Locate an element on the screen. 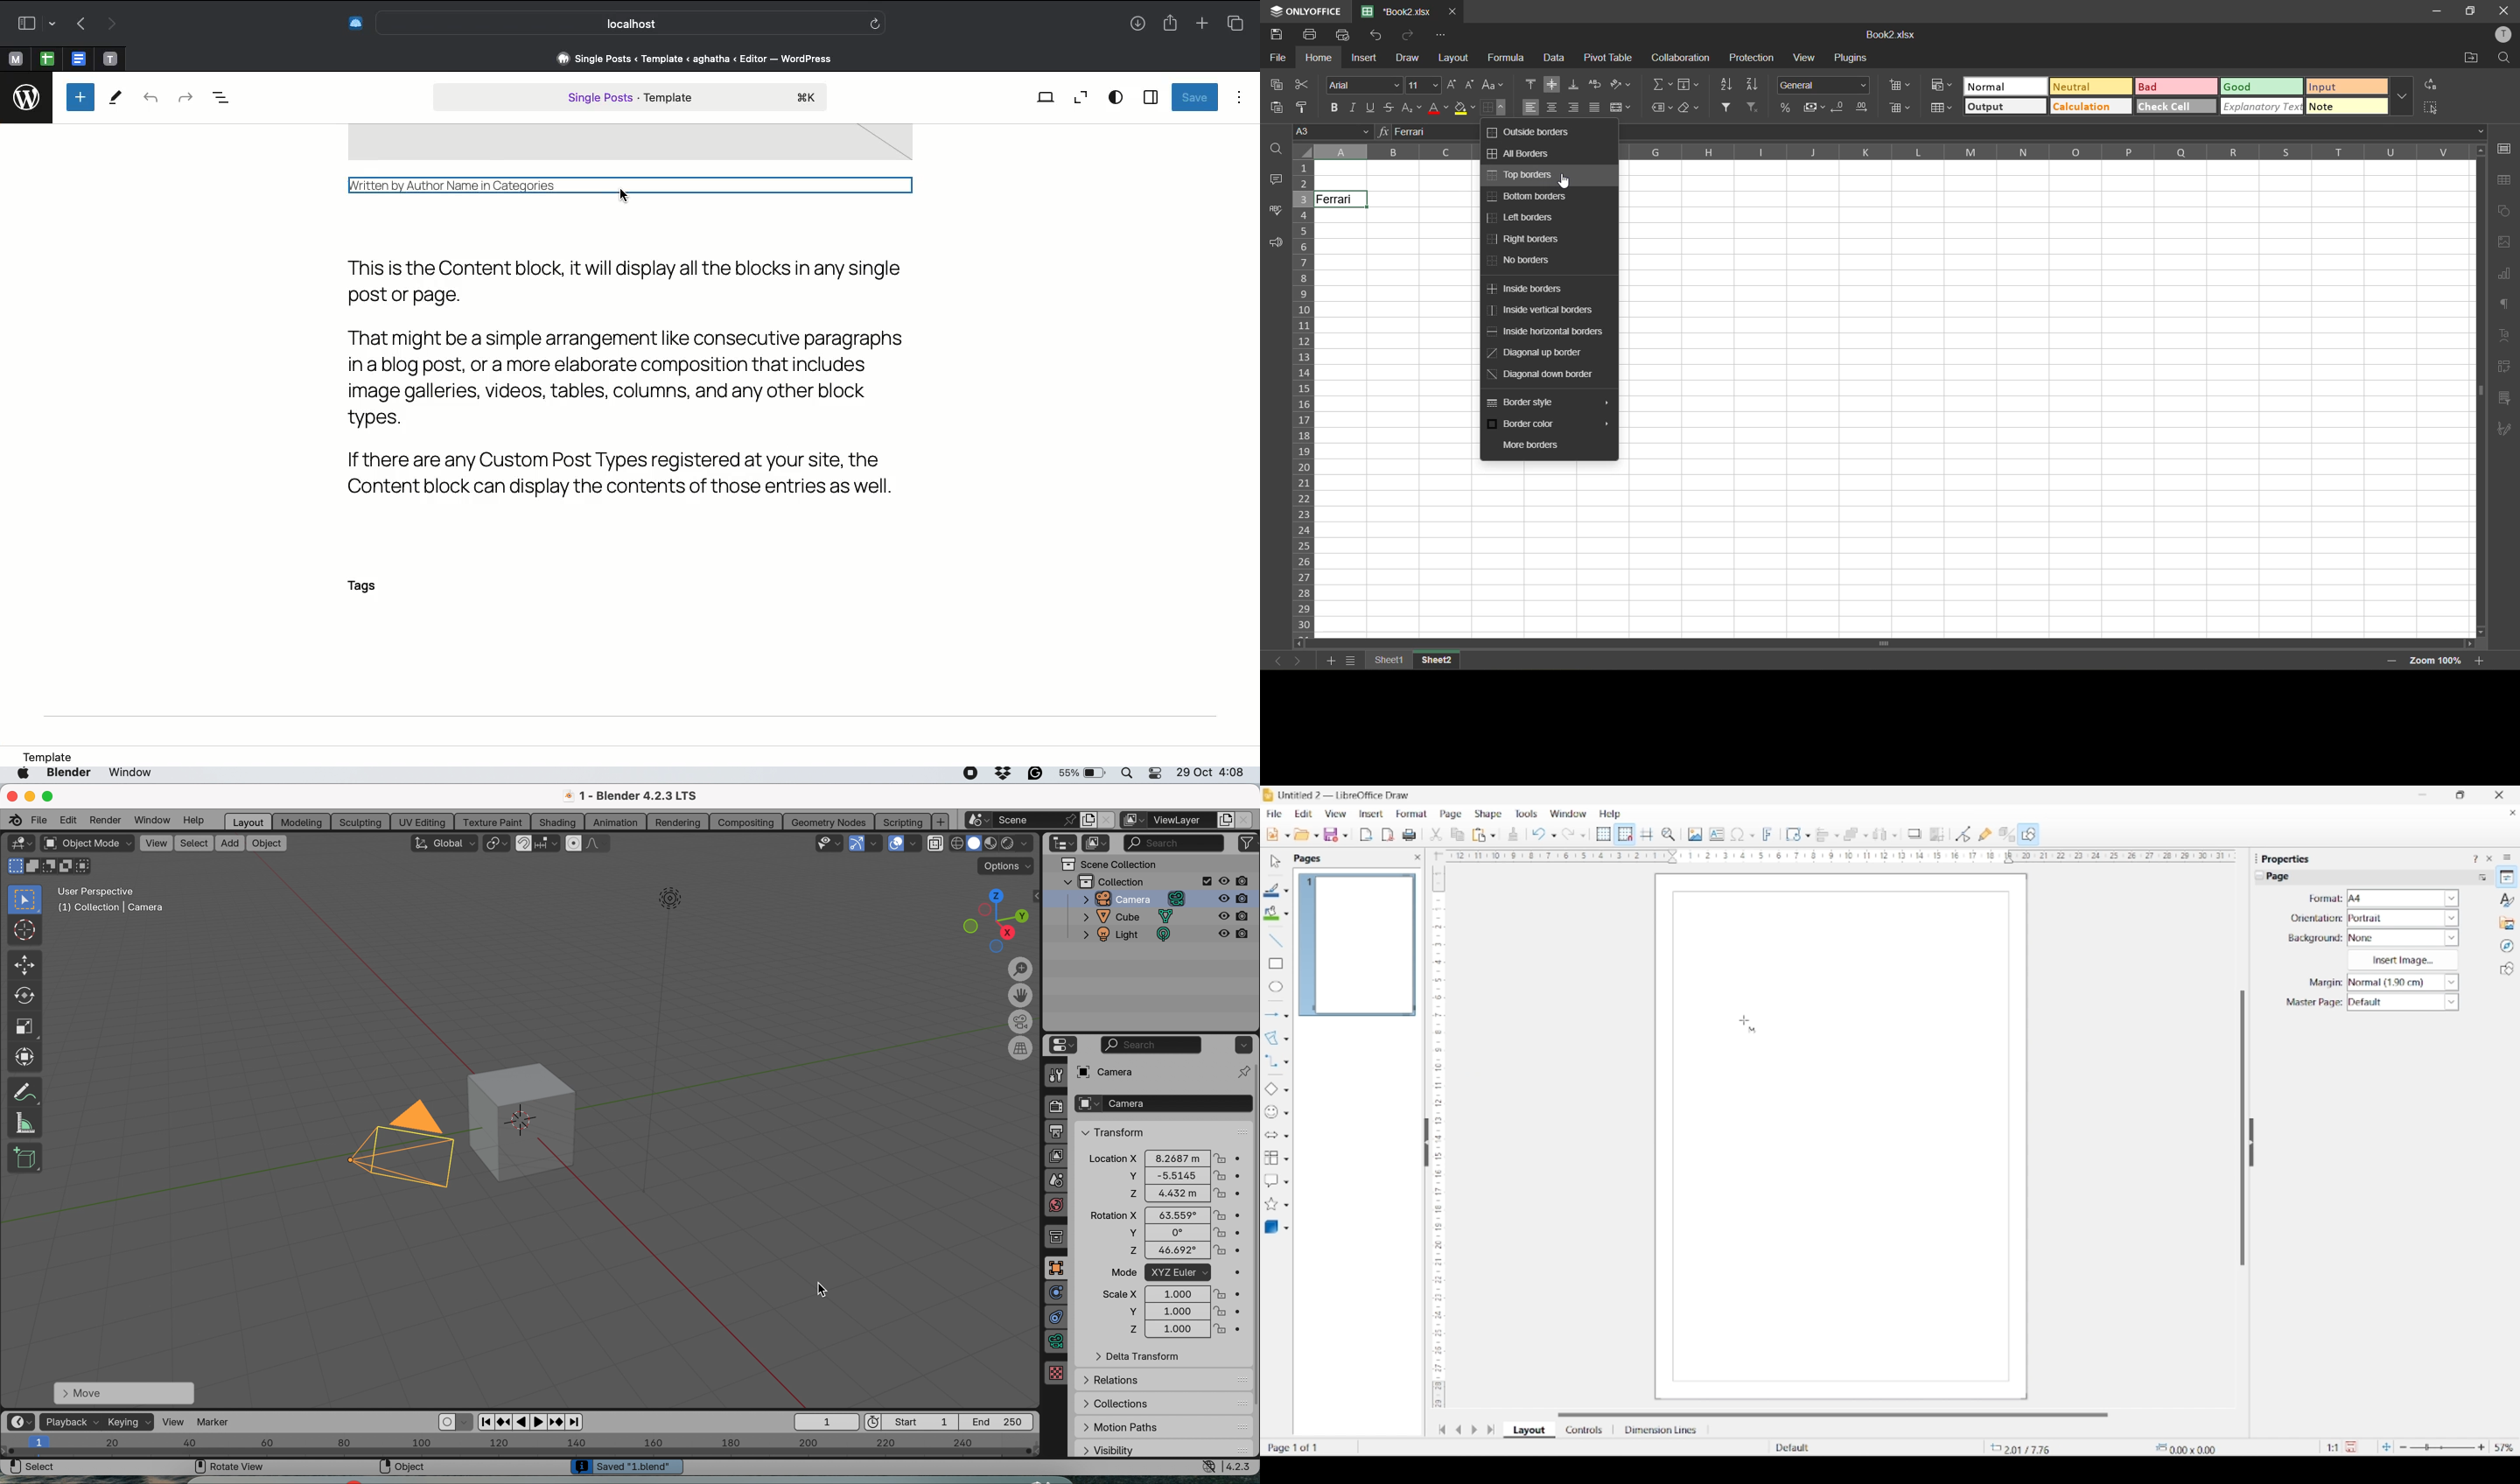 The width and height of the screenshot is (2520, 1484). Undo is located at coordinates (150, 99).